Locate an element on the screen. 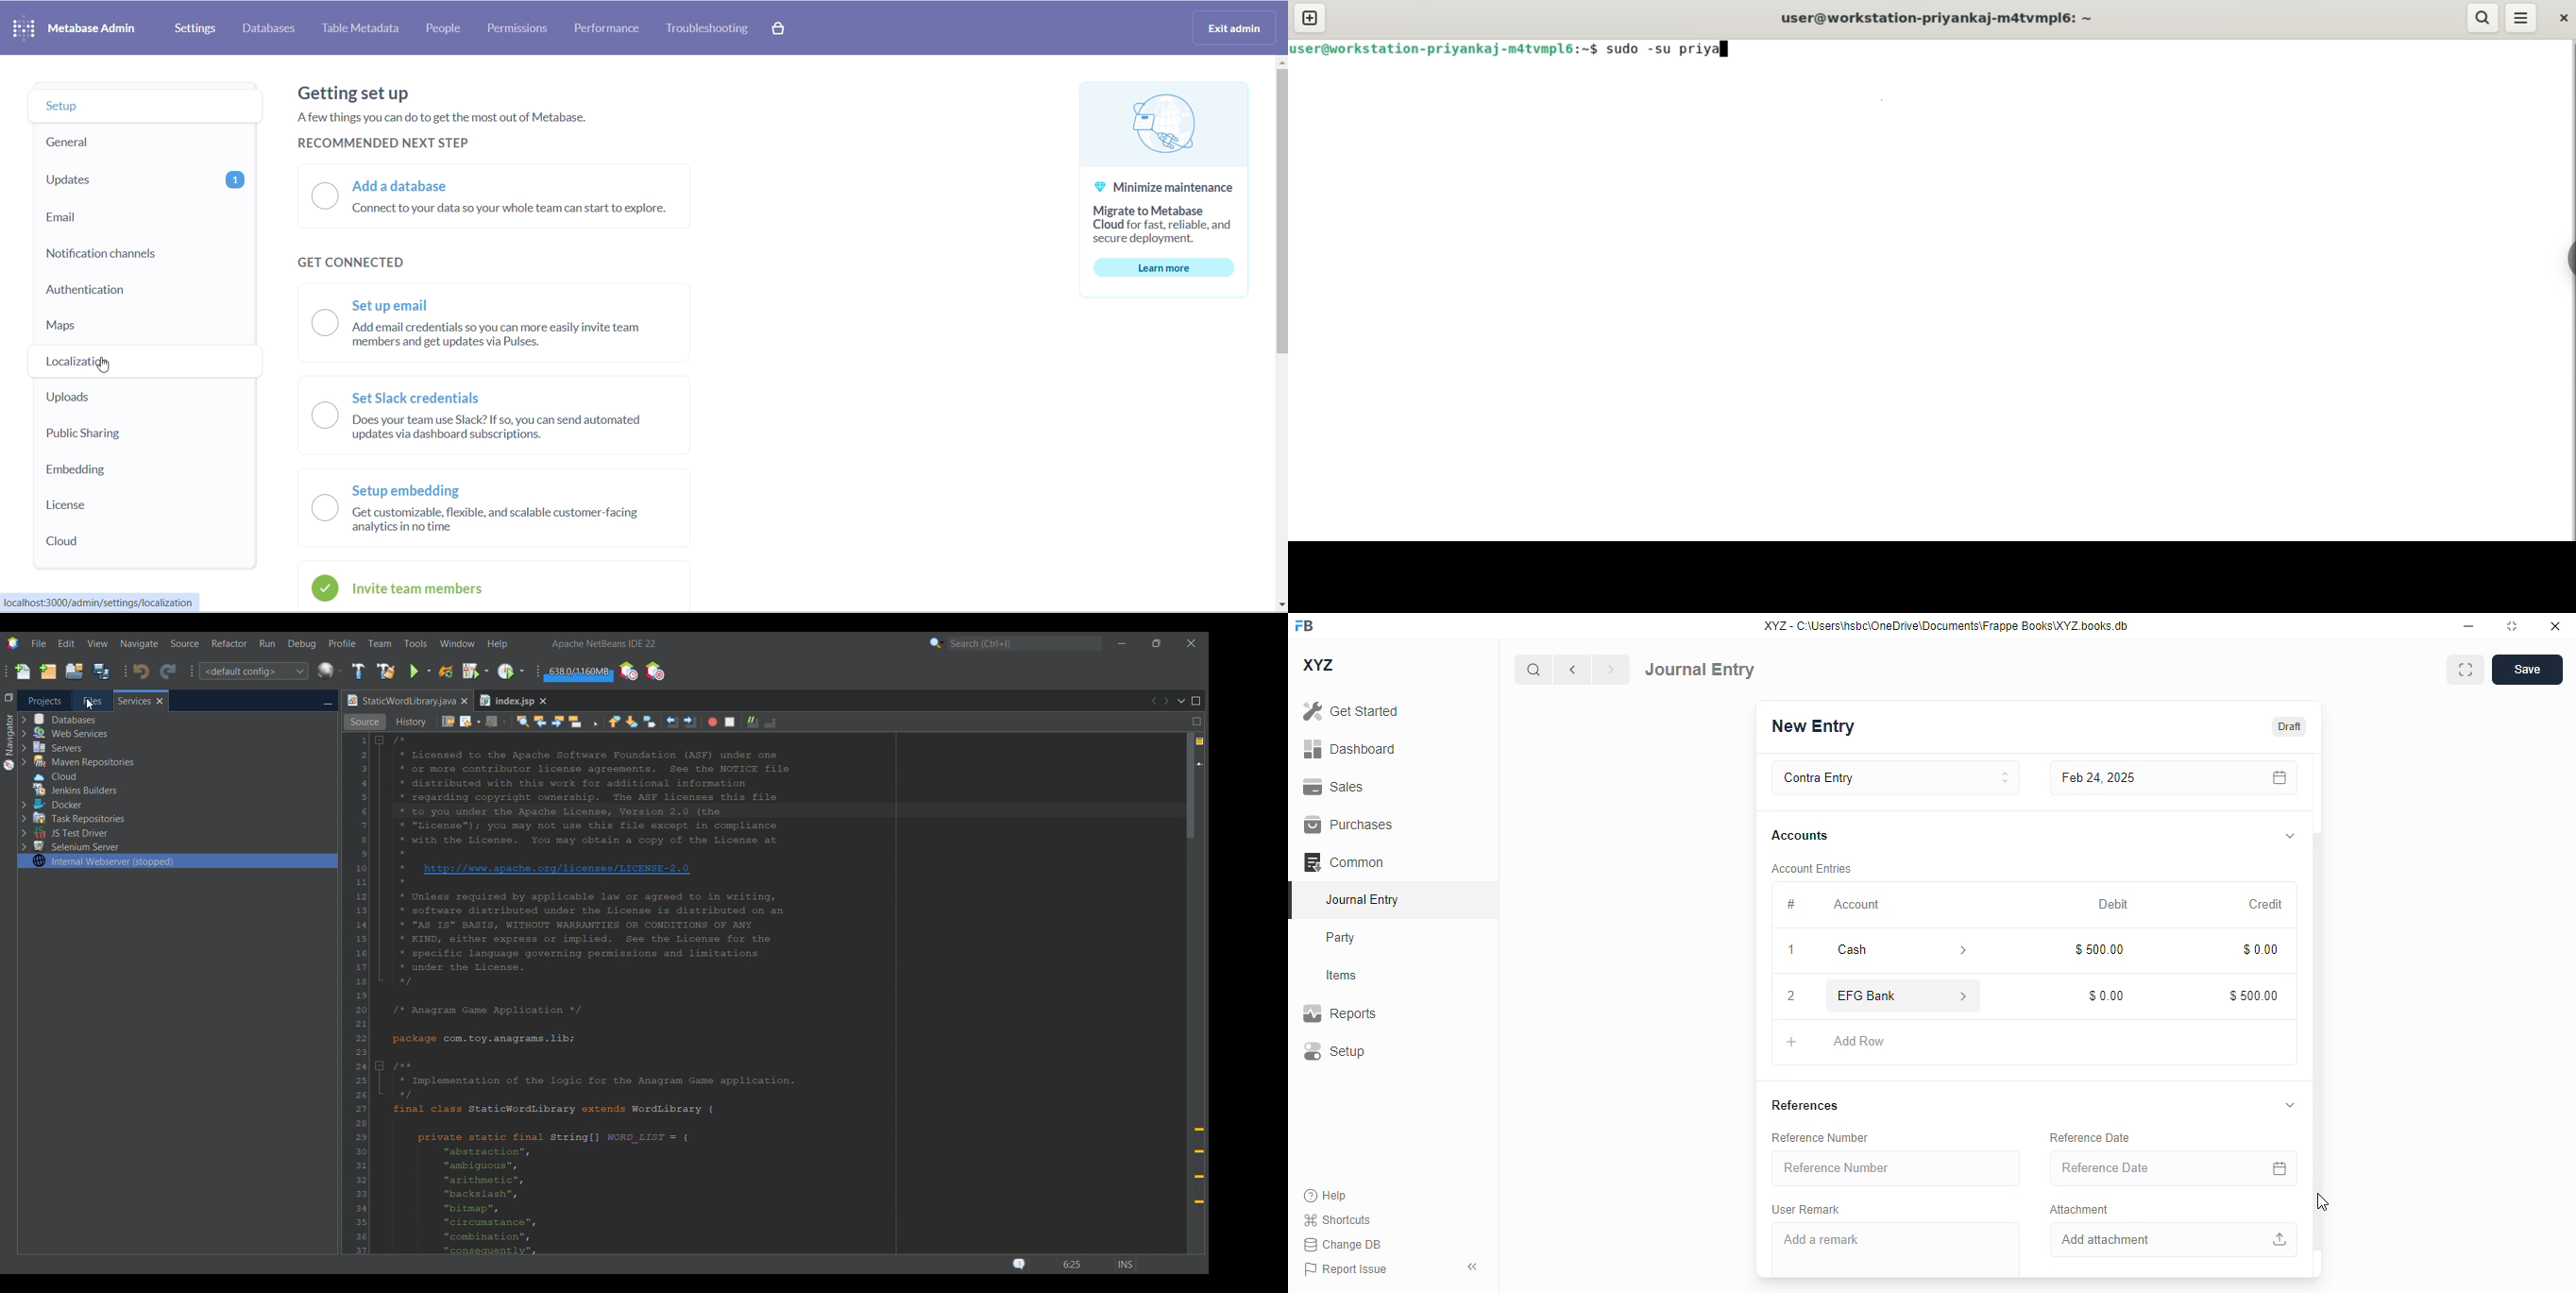  account information is located at coordinates (1957, 950).